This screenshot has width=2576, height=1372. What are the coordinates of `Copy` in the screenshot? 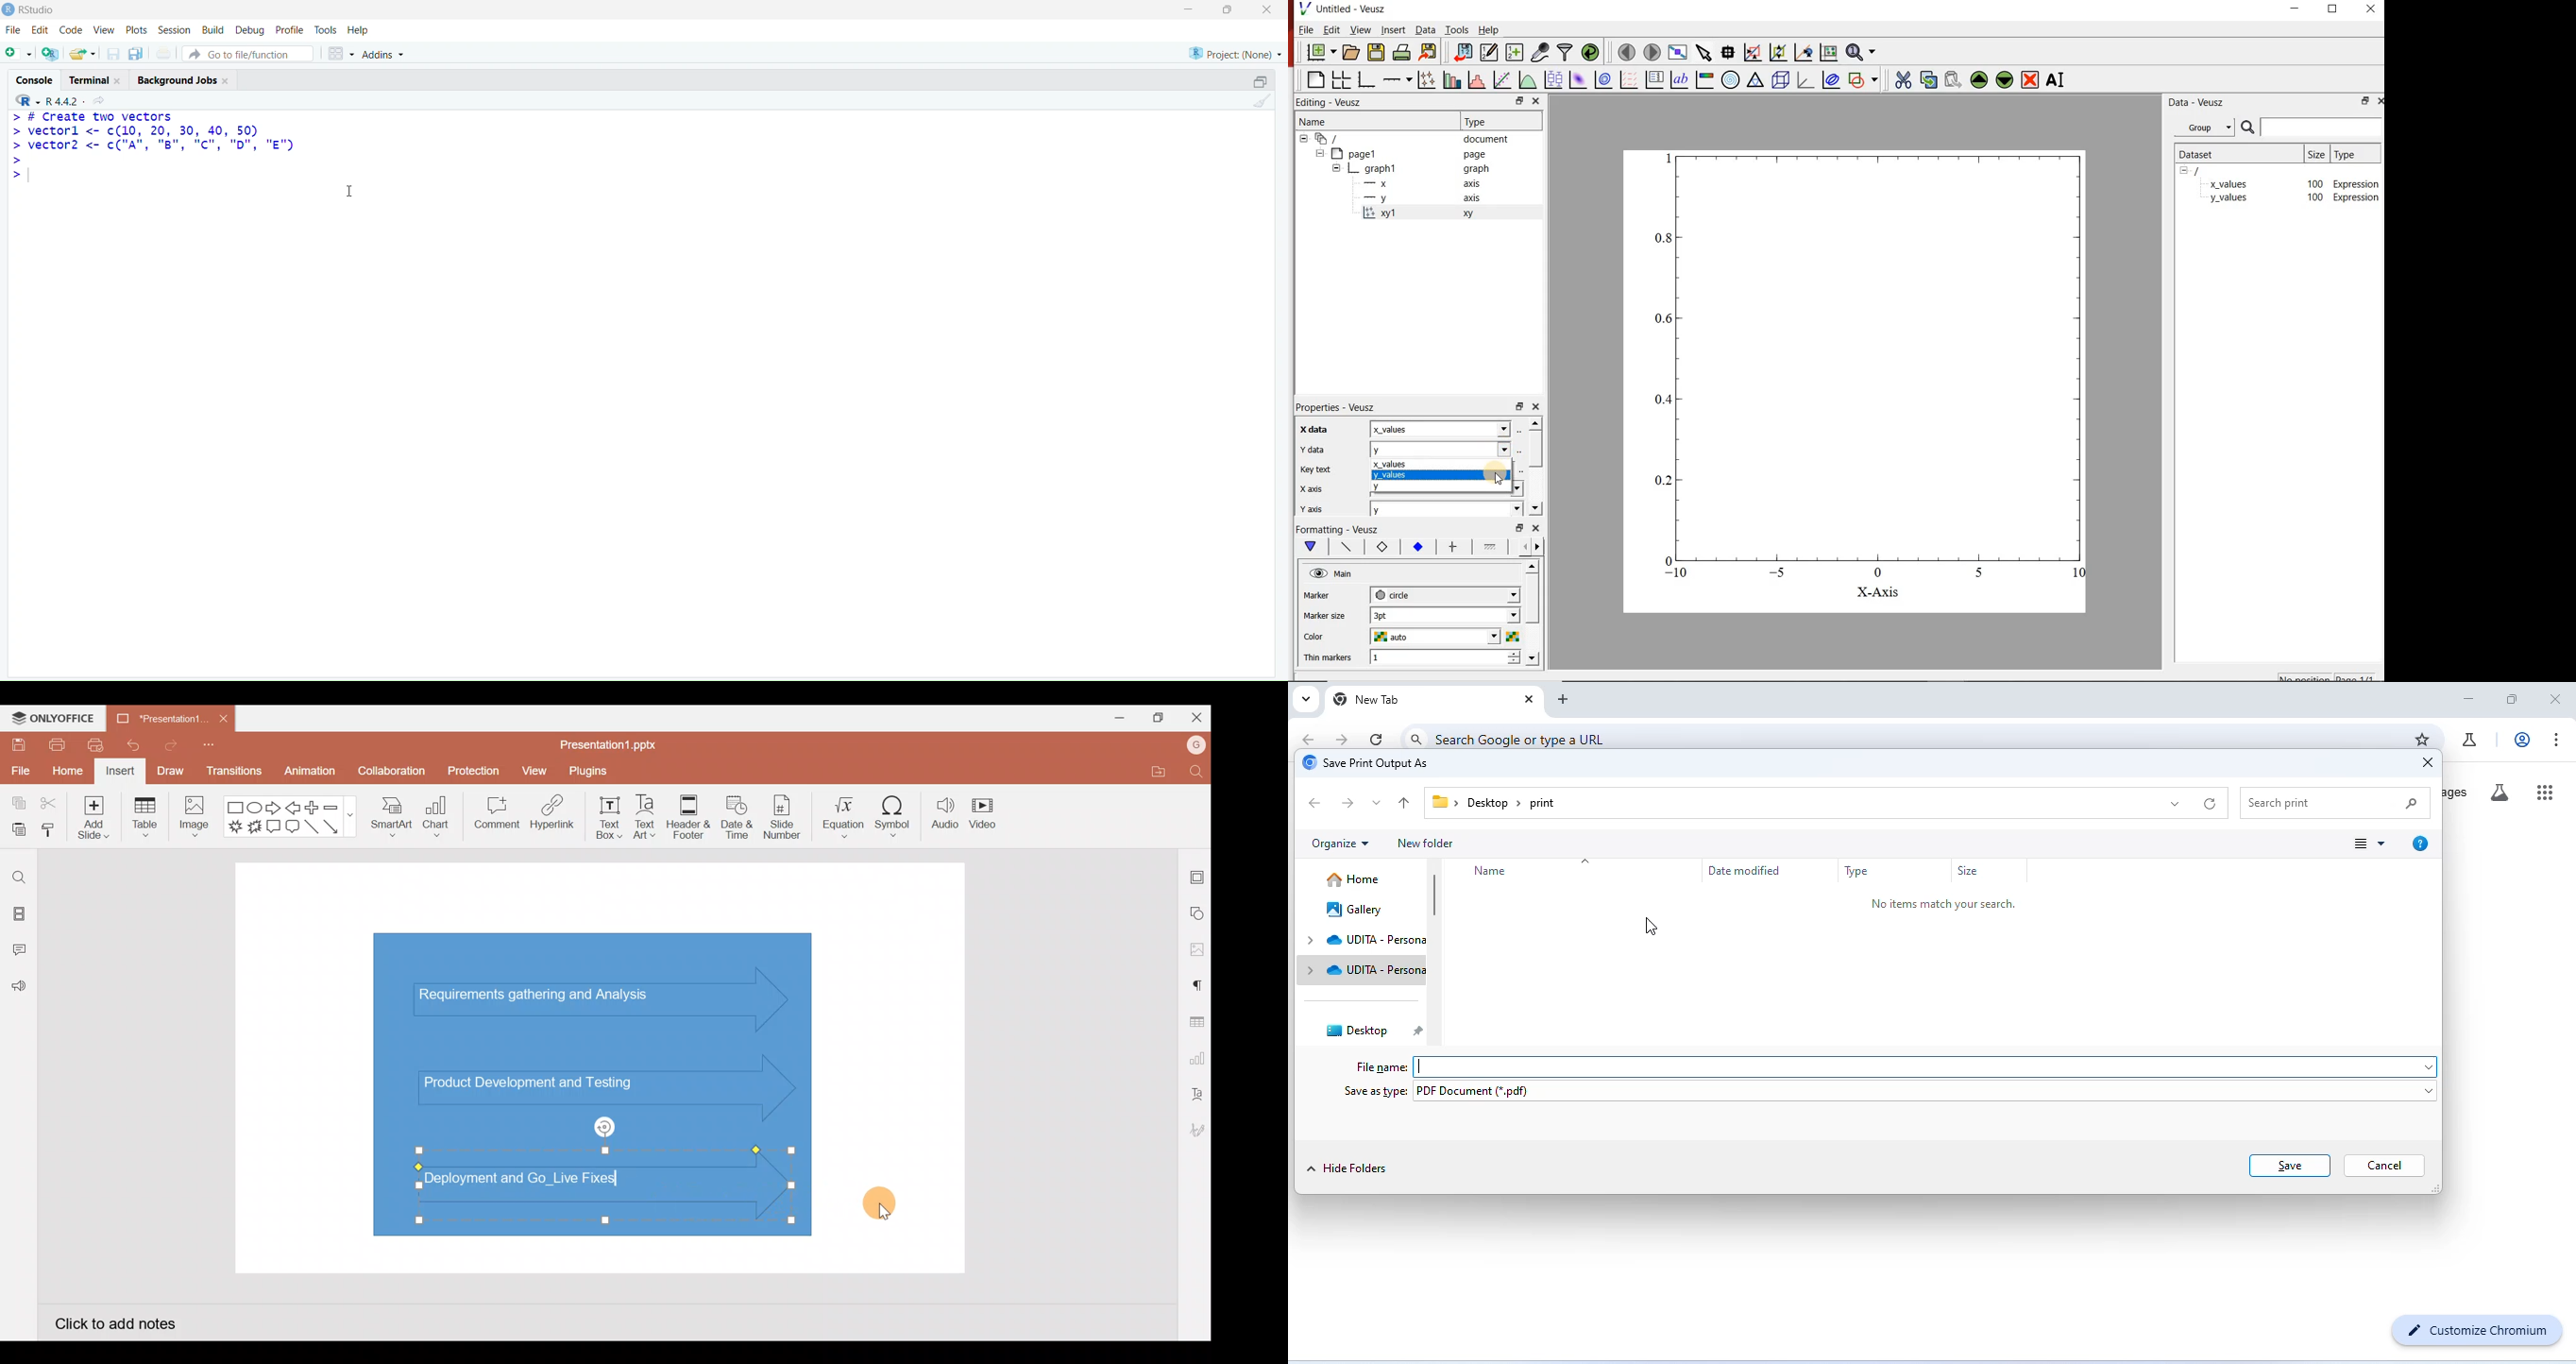 It's located at (16, 804).